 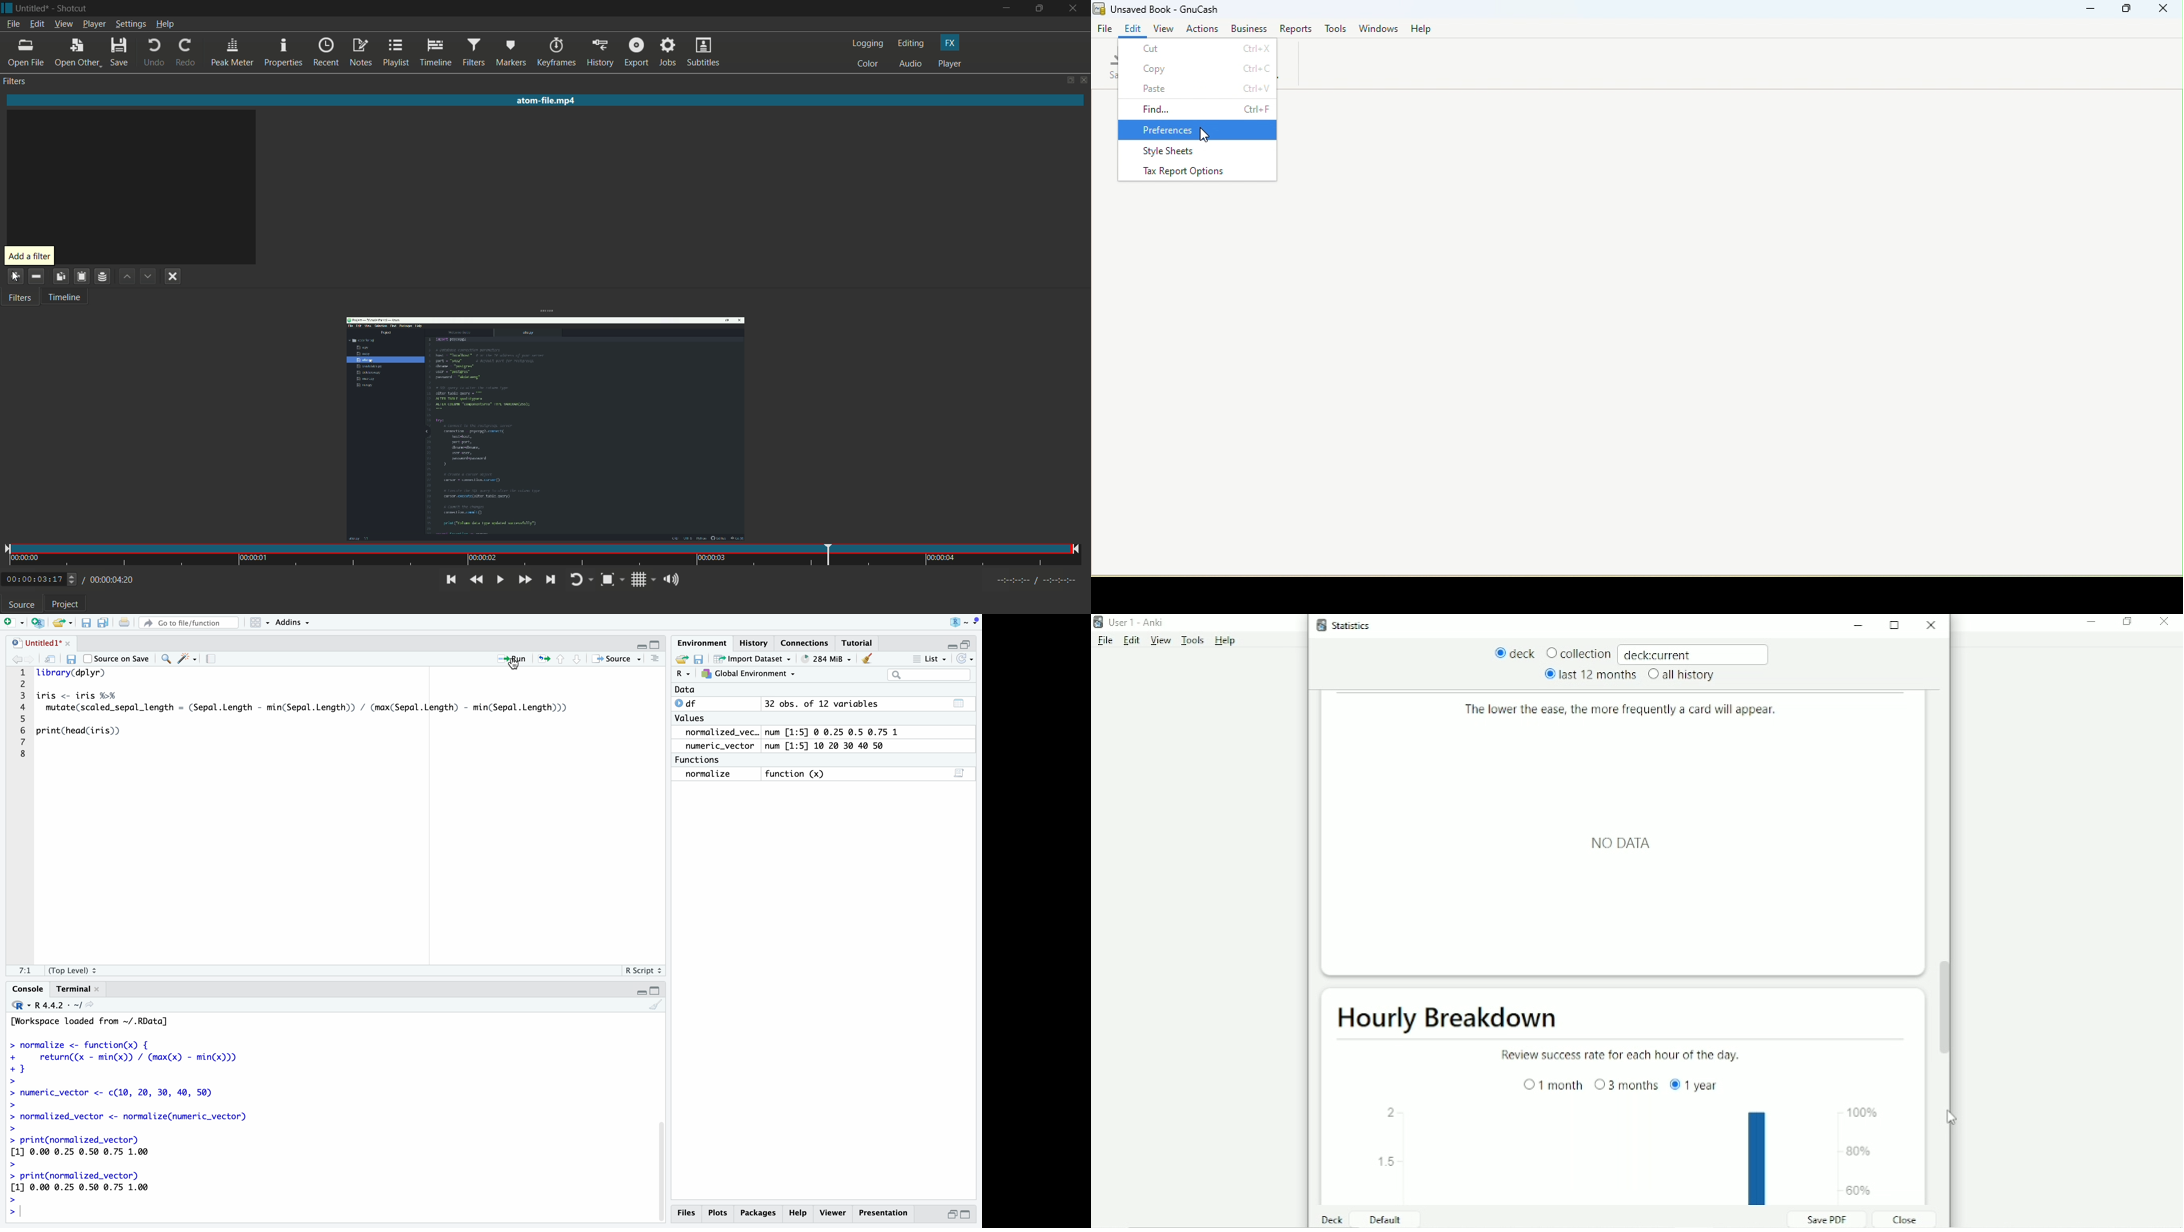 What do you see at coordinates (1379, 29) in the screenshot?
I see `Windows` at bounding box center [1379, 29].